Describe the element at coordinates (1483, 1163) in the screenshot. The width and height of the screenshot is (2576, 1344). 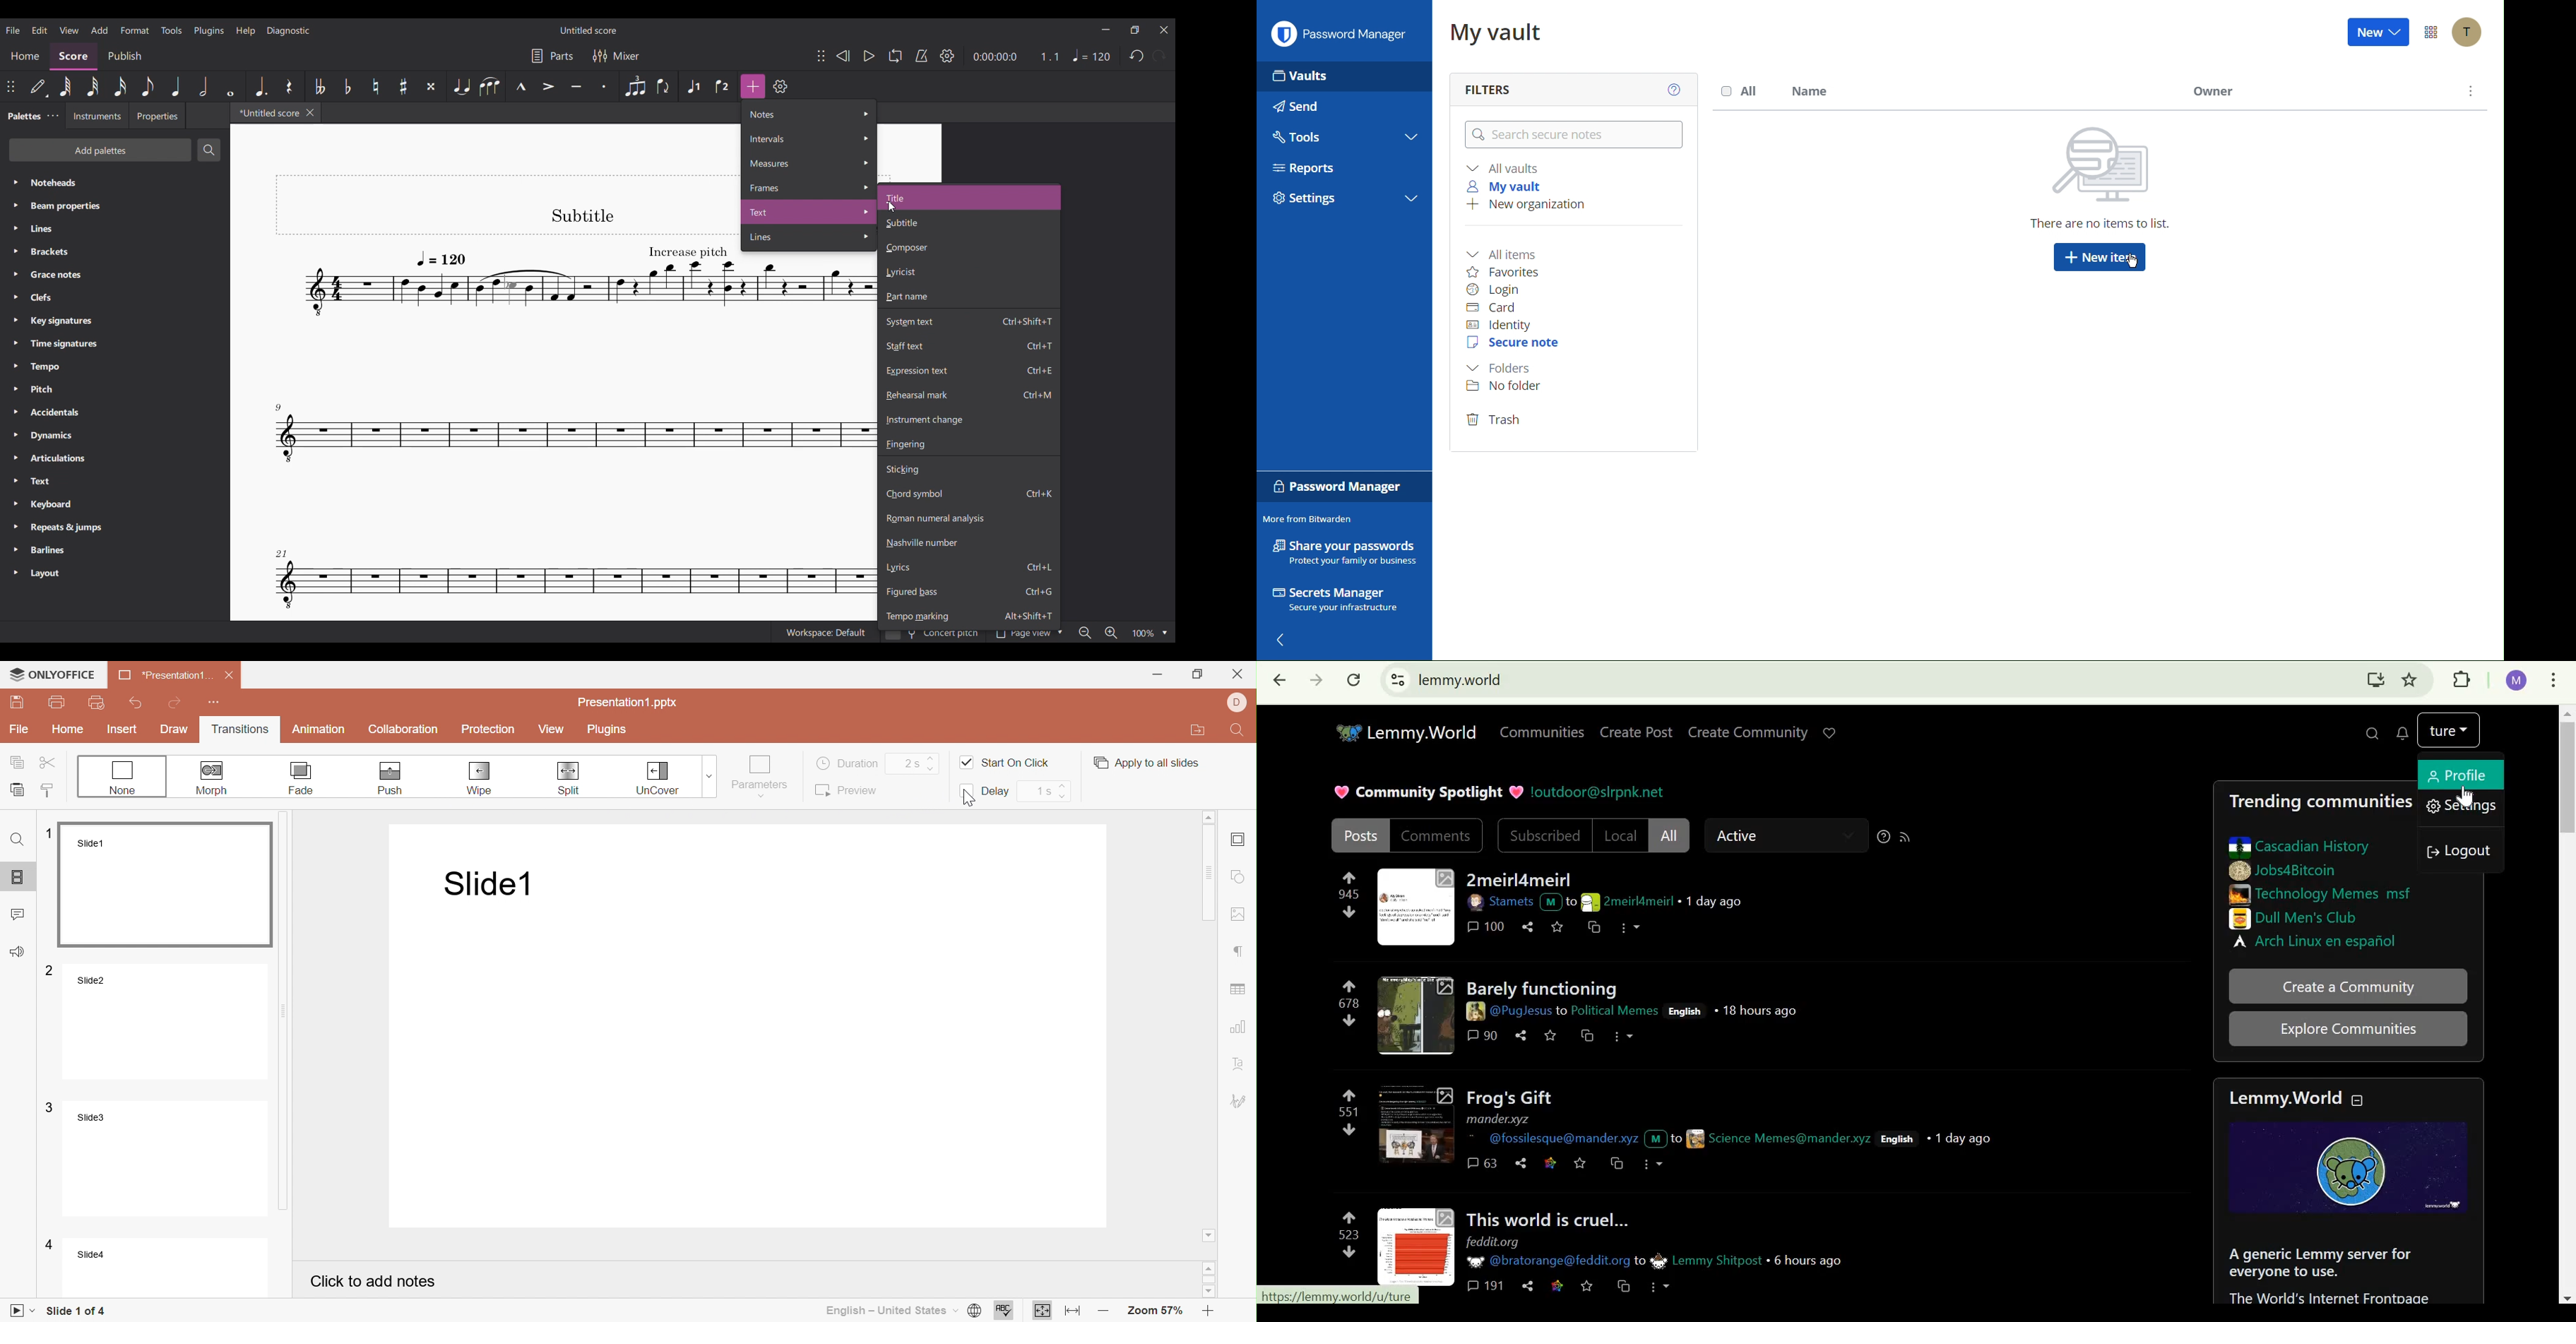
I see `63 comments` at that location.